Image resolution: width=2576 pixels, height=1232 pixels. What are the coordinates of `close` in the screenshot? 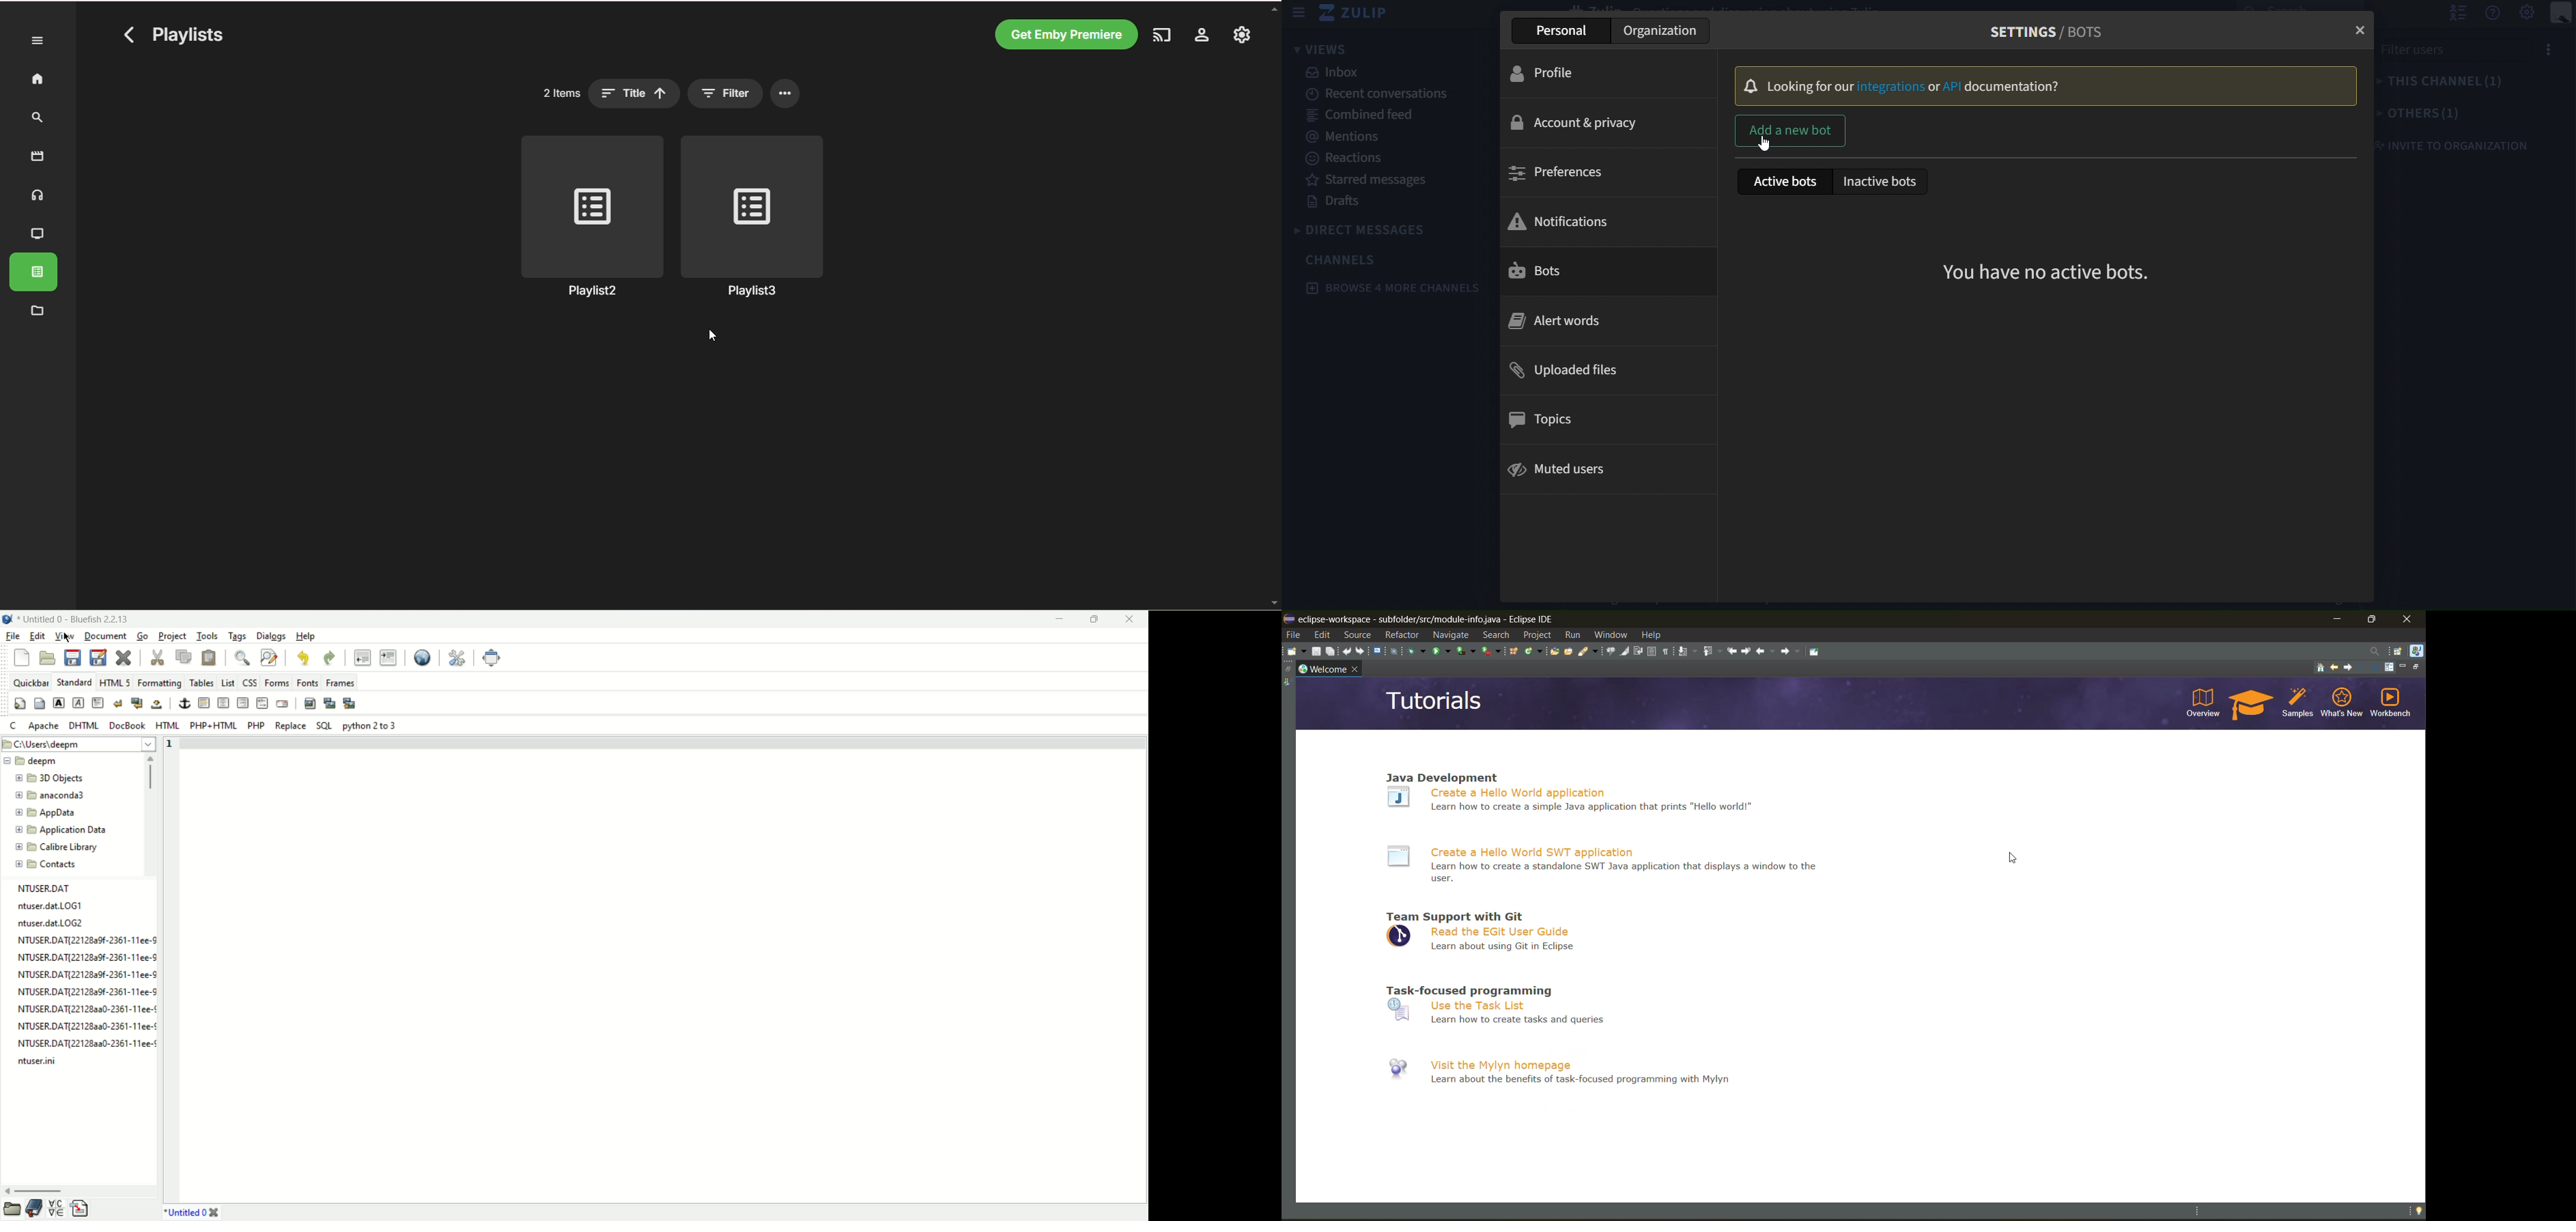 It's located at (2409, 619).